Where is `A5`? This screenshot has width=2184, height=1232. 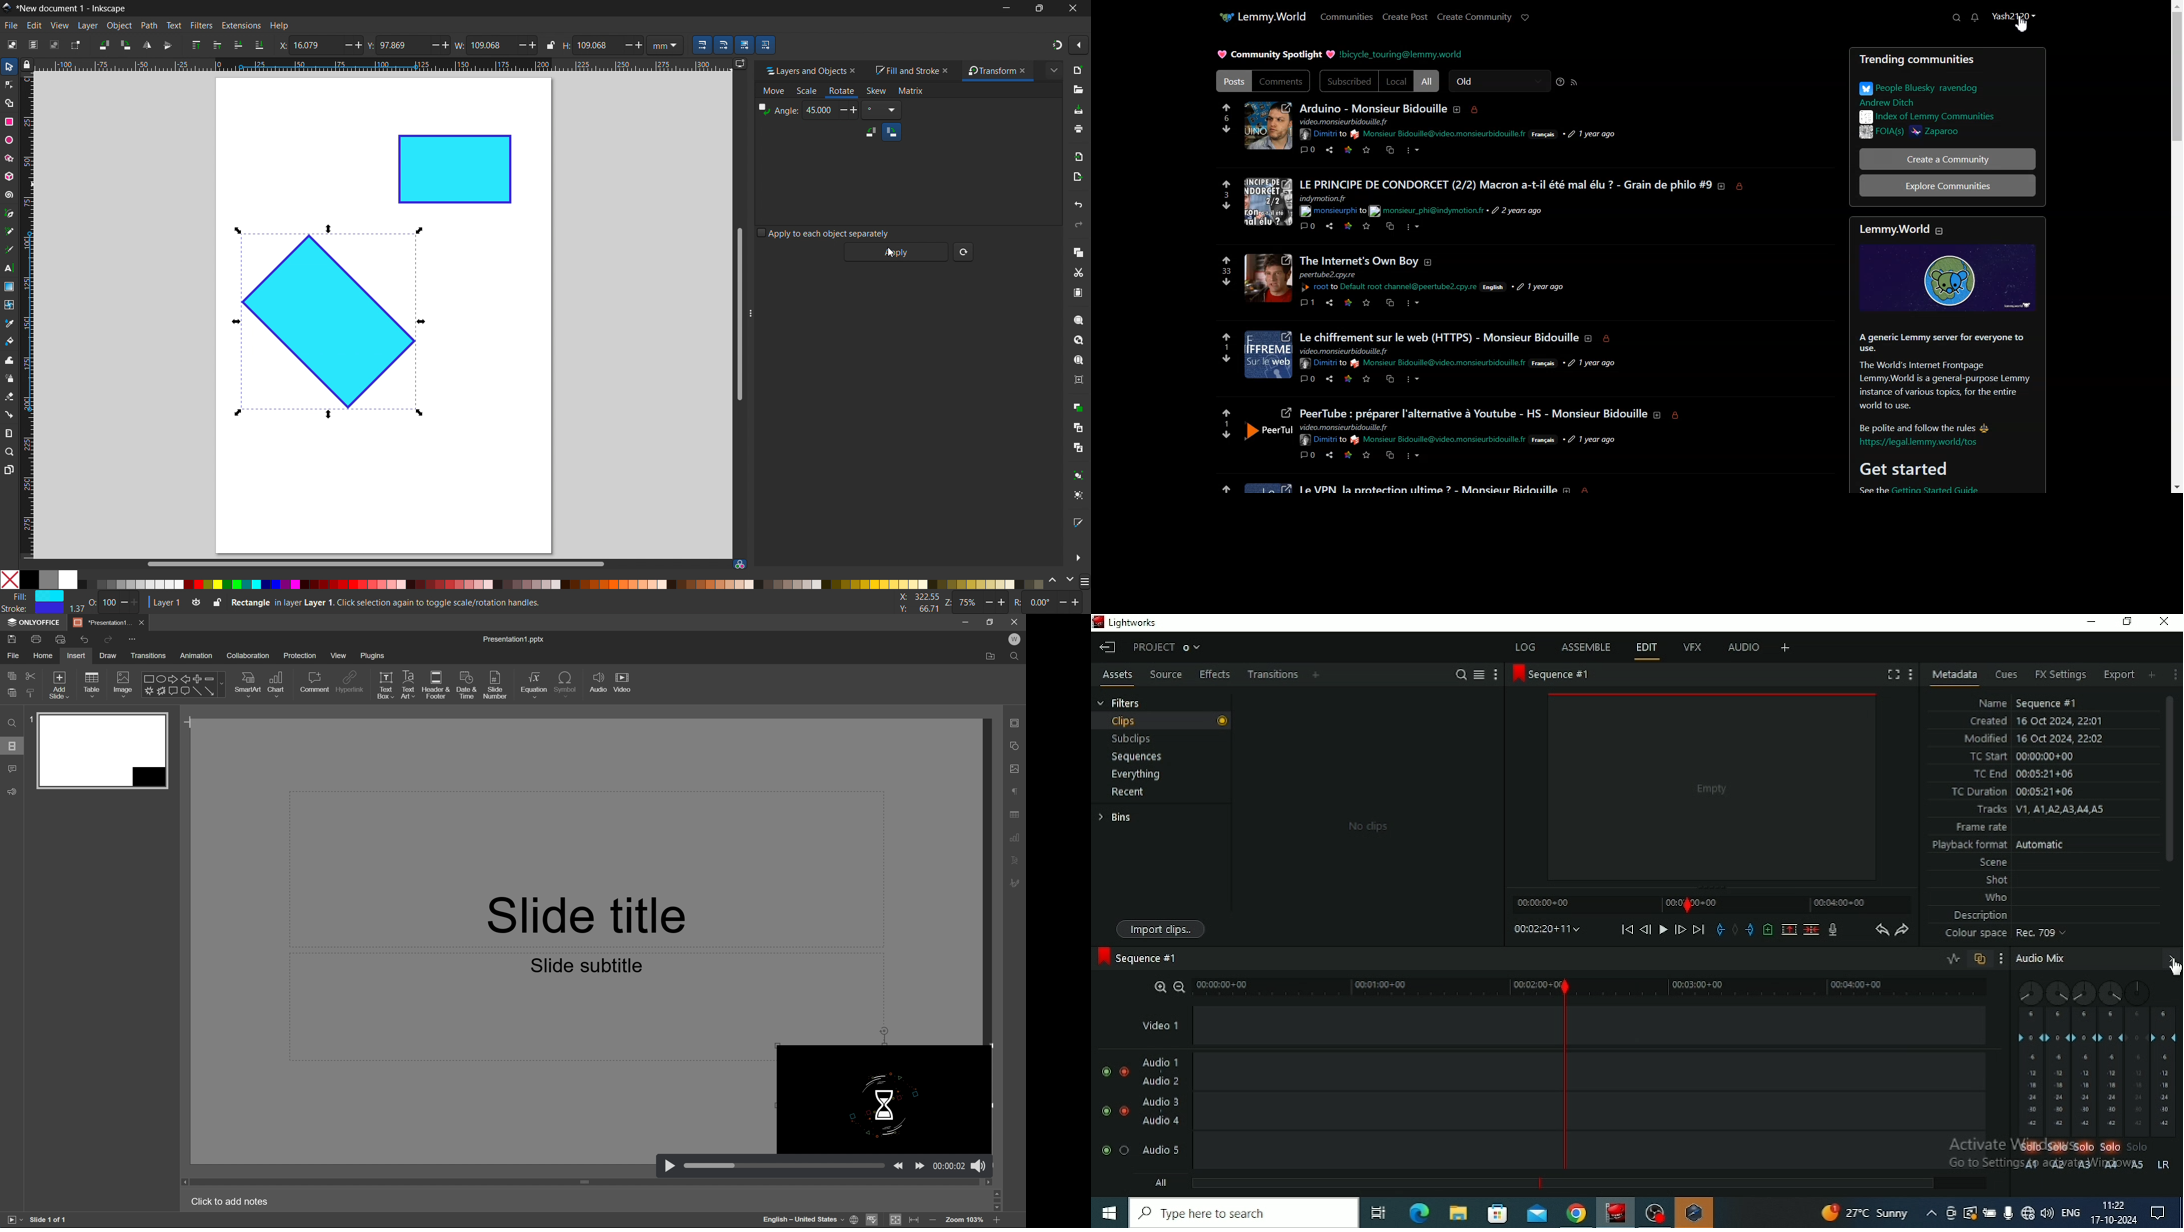 A5 is located at coordinates (2139, 1165).